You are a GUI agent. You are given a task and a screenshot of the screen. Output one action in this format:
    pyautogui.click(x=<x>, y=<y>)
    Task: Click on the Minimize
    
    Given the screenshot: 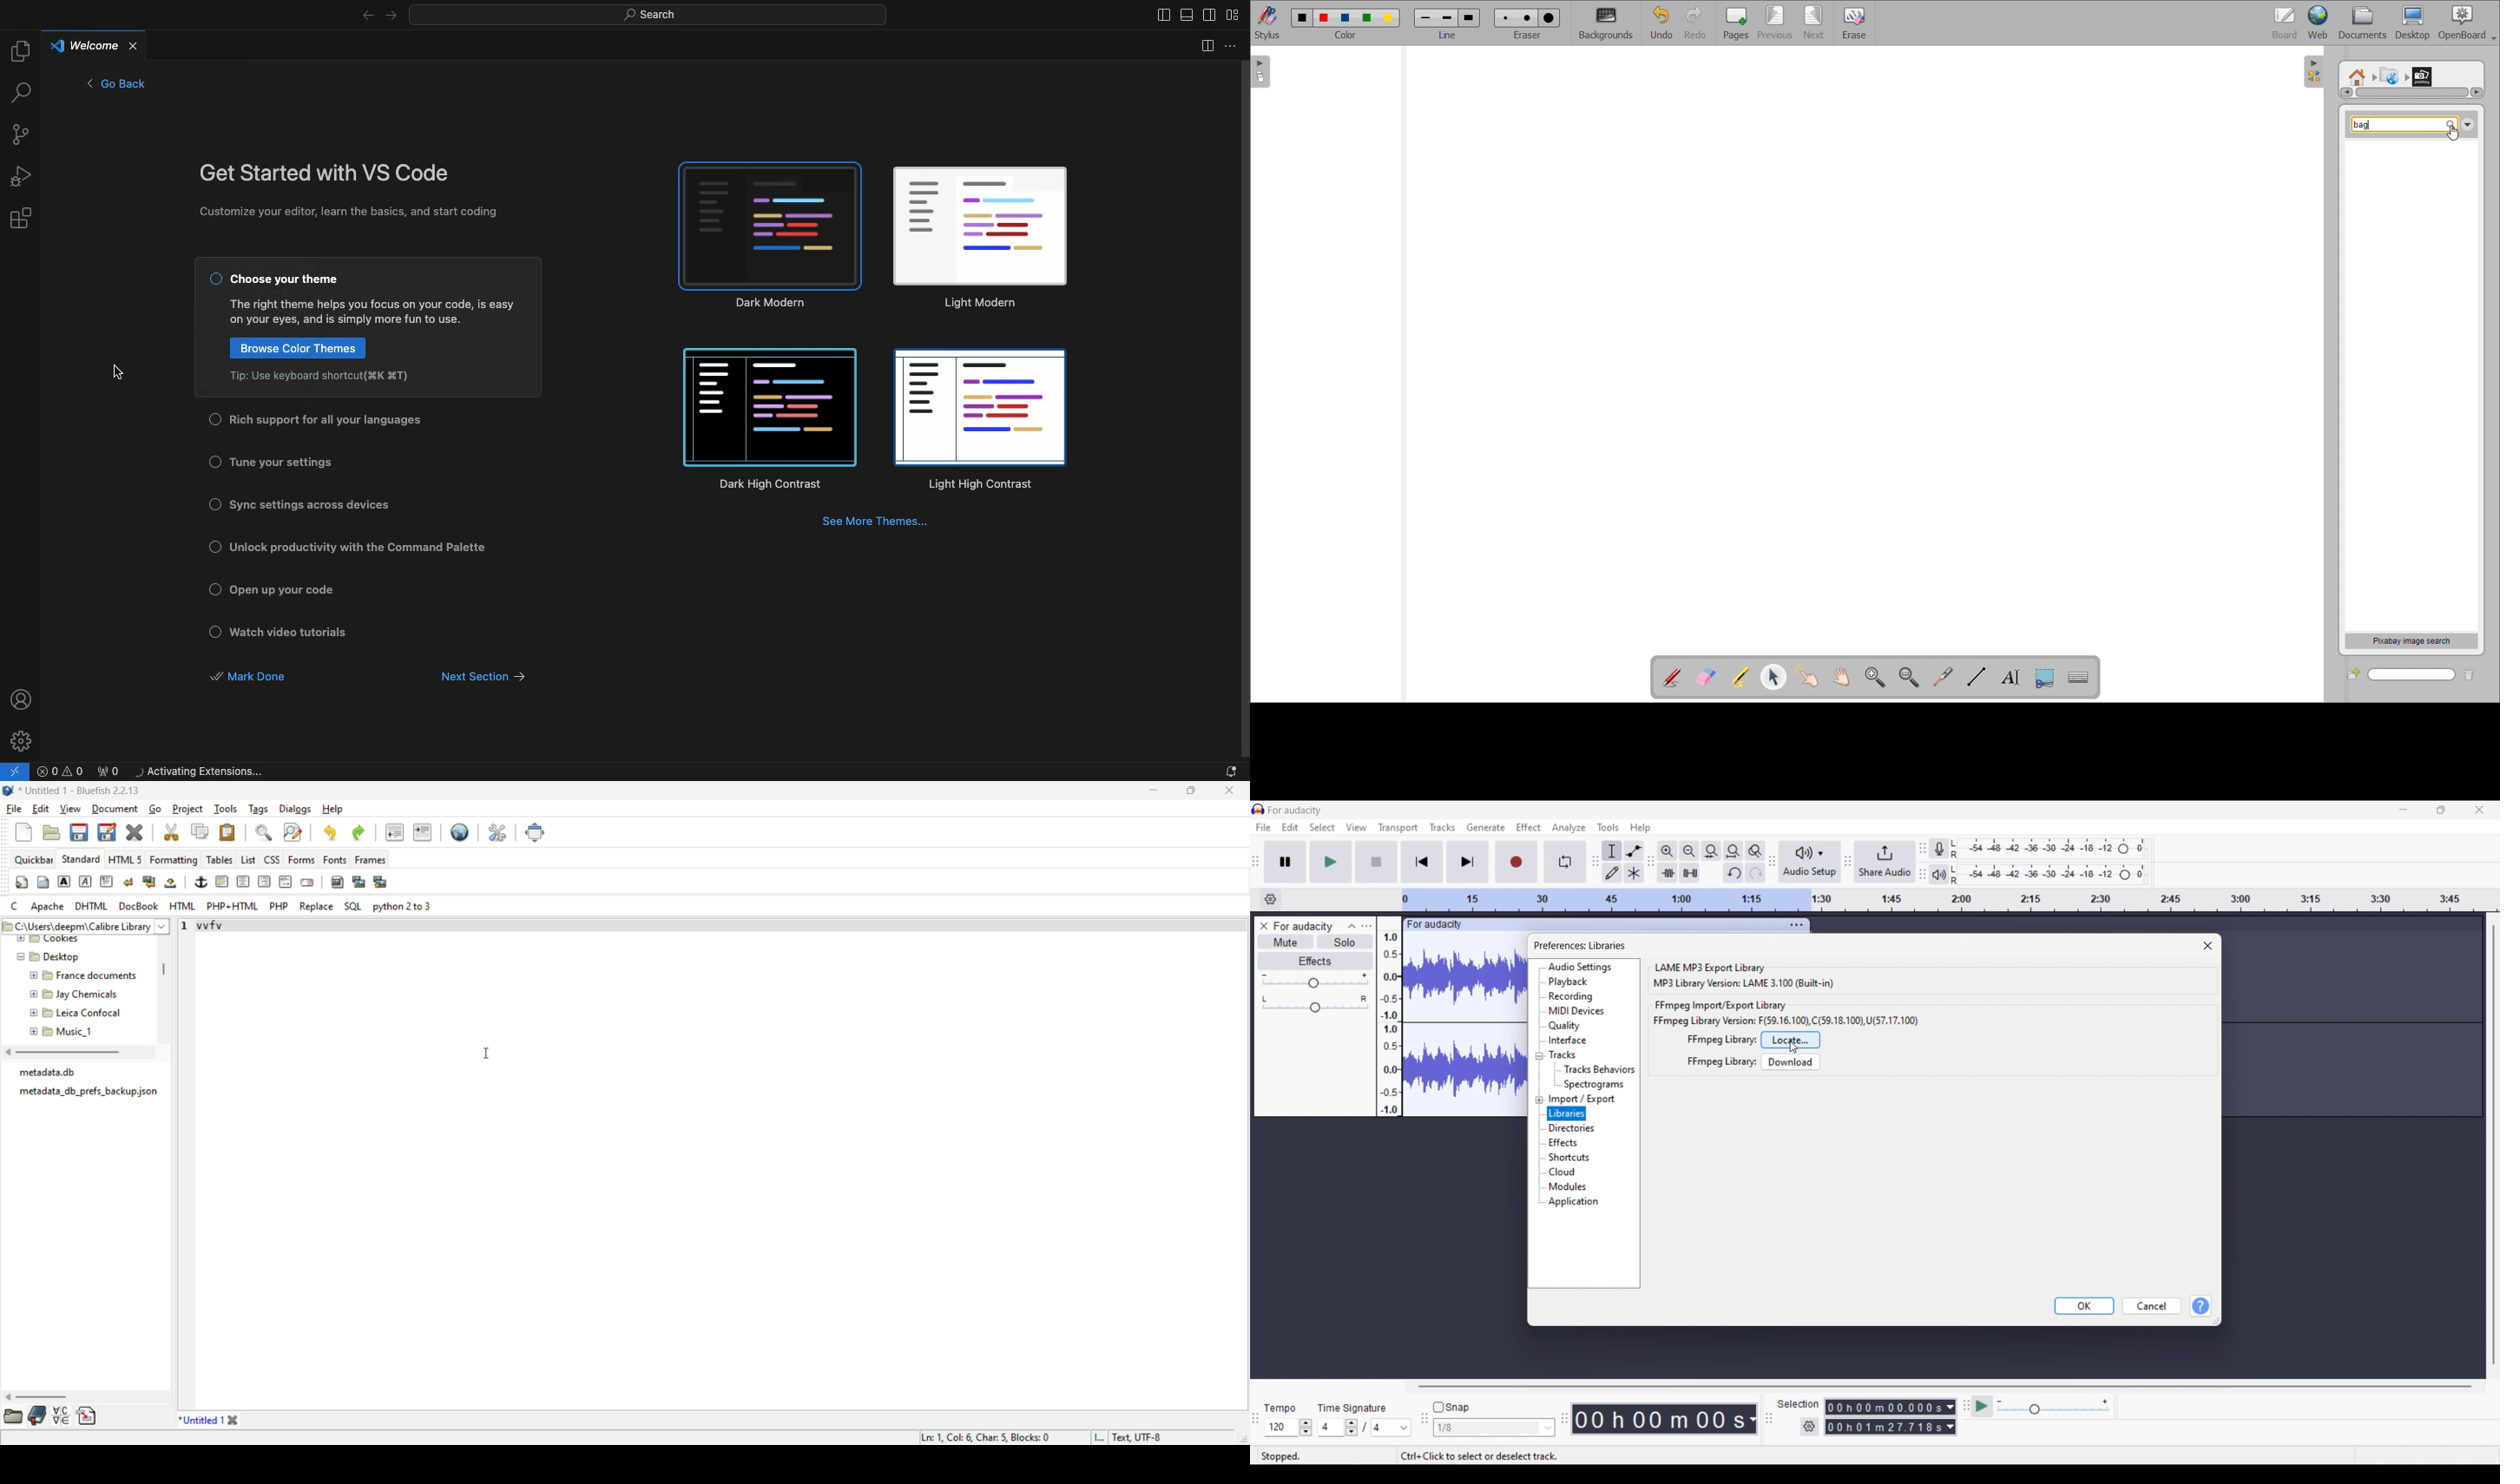 What is the action you would take?
    pyautogui.click(x=2403, y=810)
    